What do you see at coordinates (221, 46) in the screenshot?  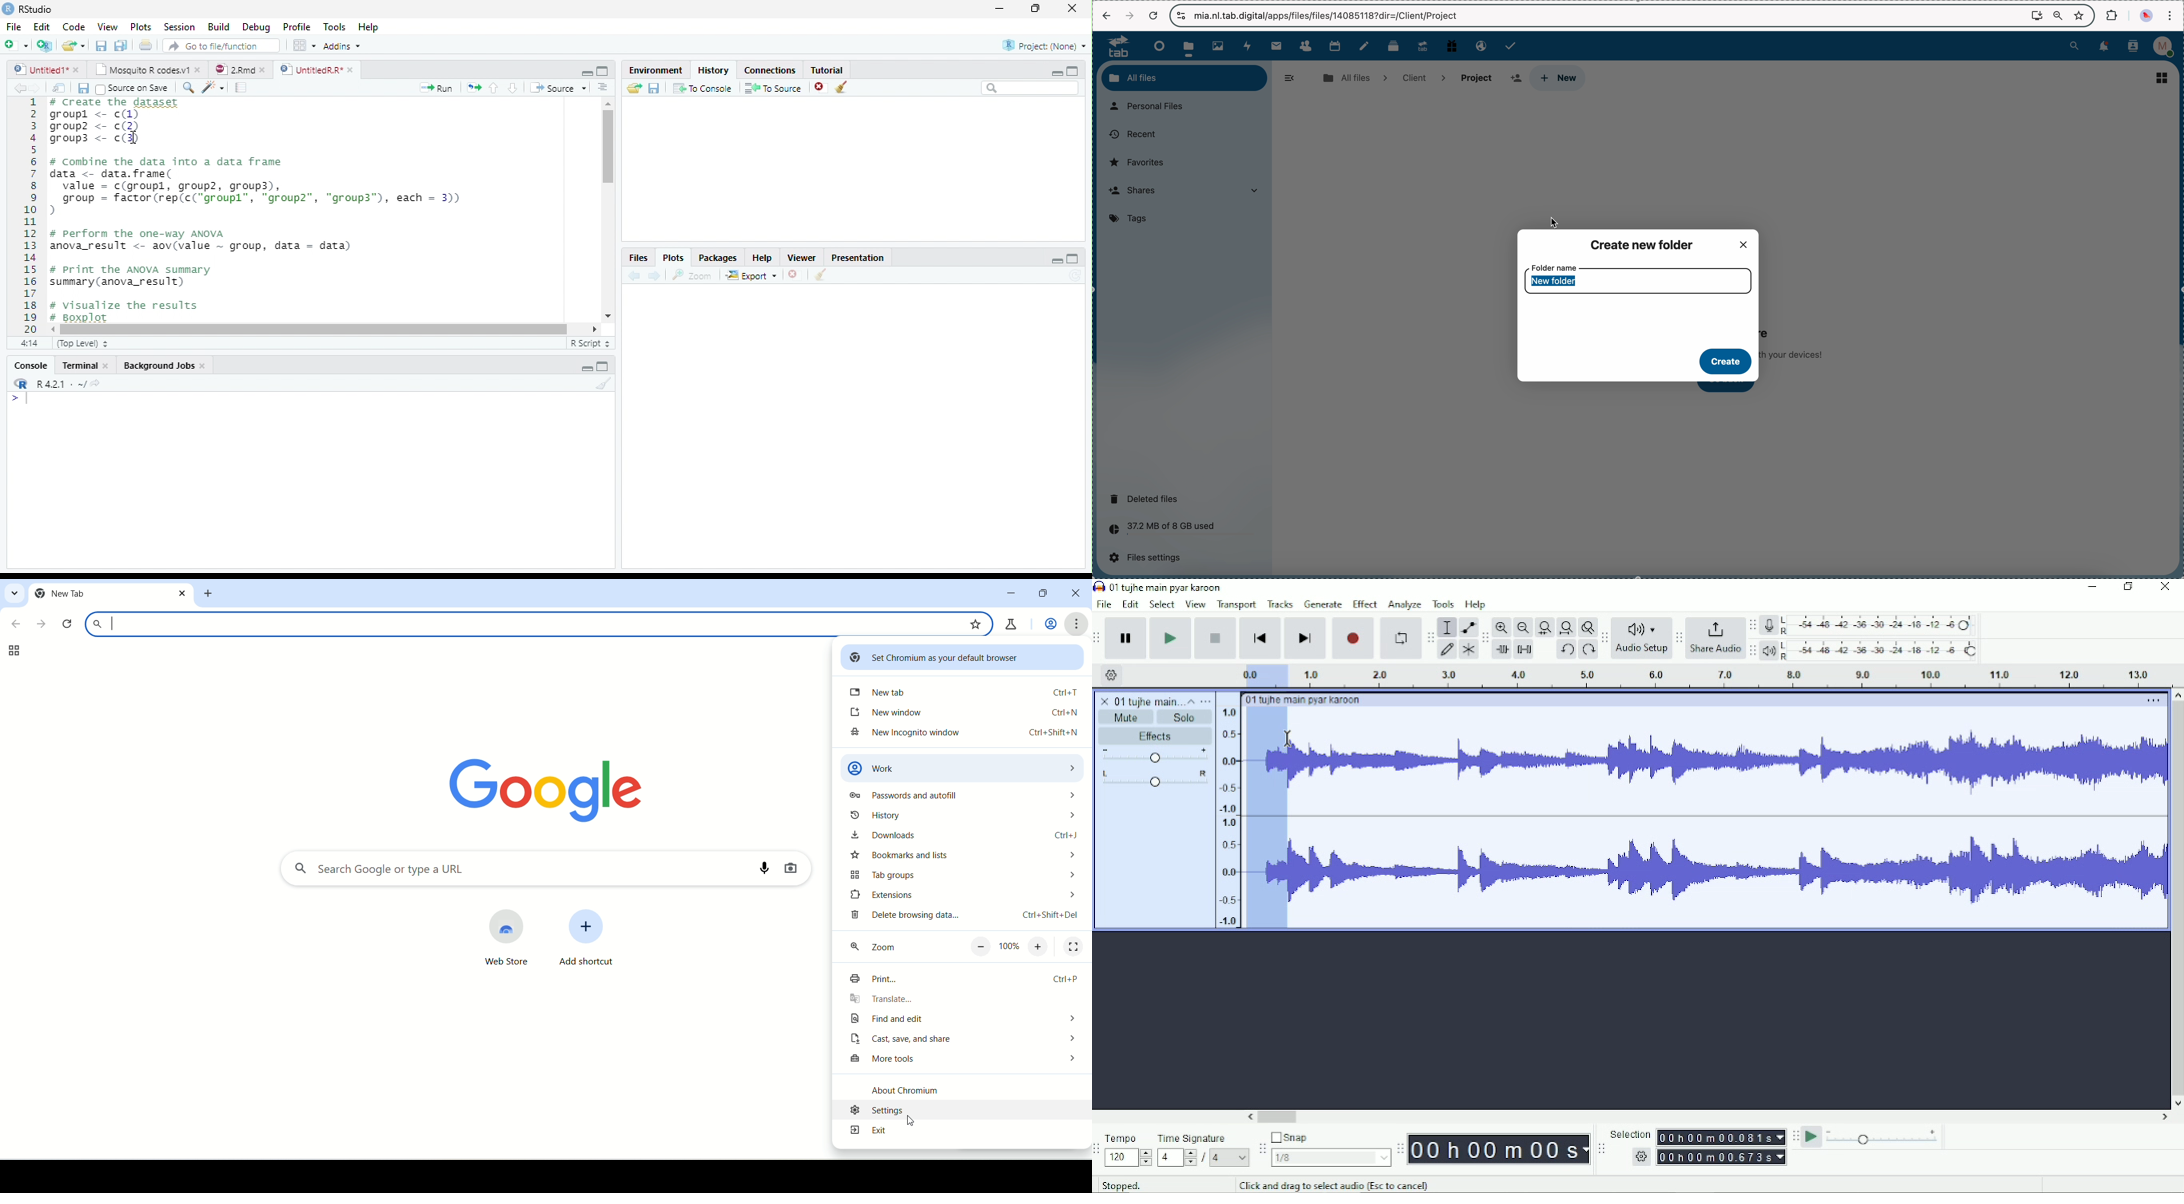 I see `Go to file/function` at bounding box center [221, 46].